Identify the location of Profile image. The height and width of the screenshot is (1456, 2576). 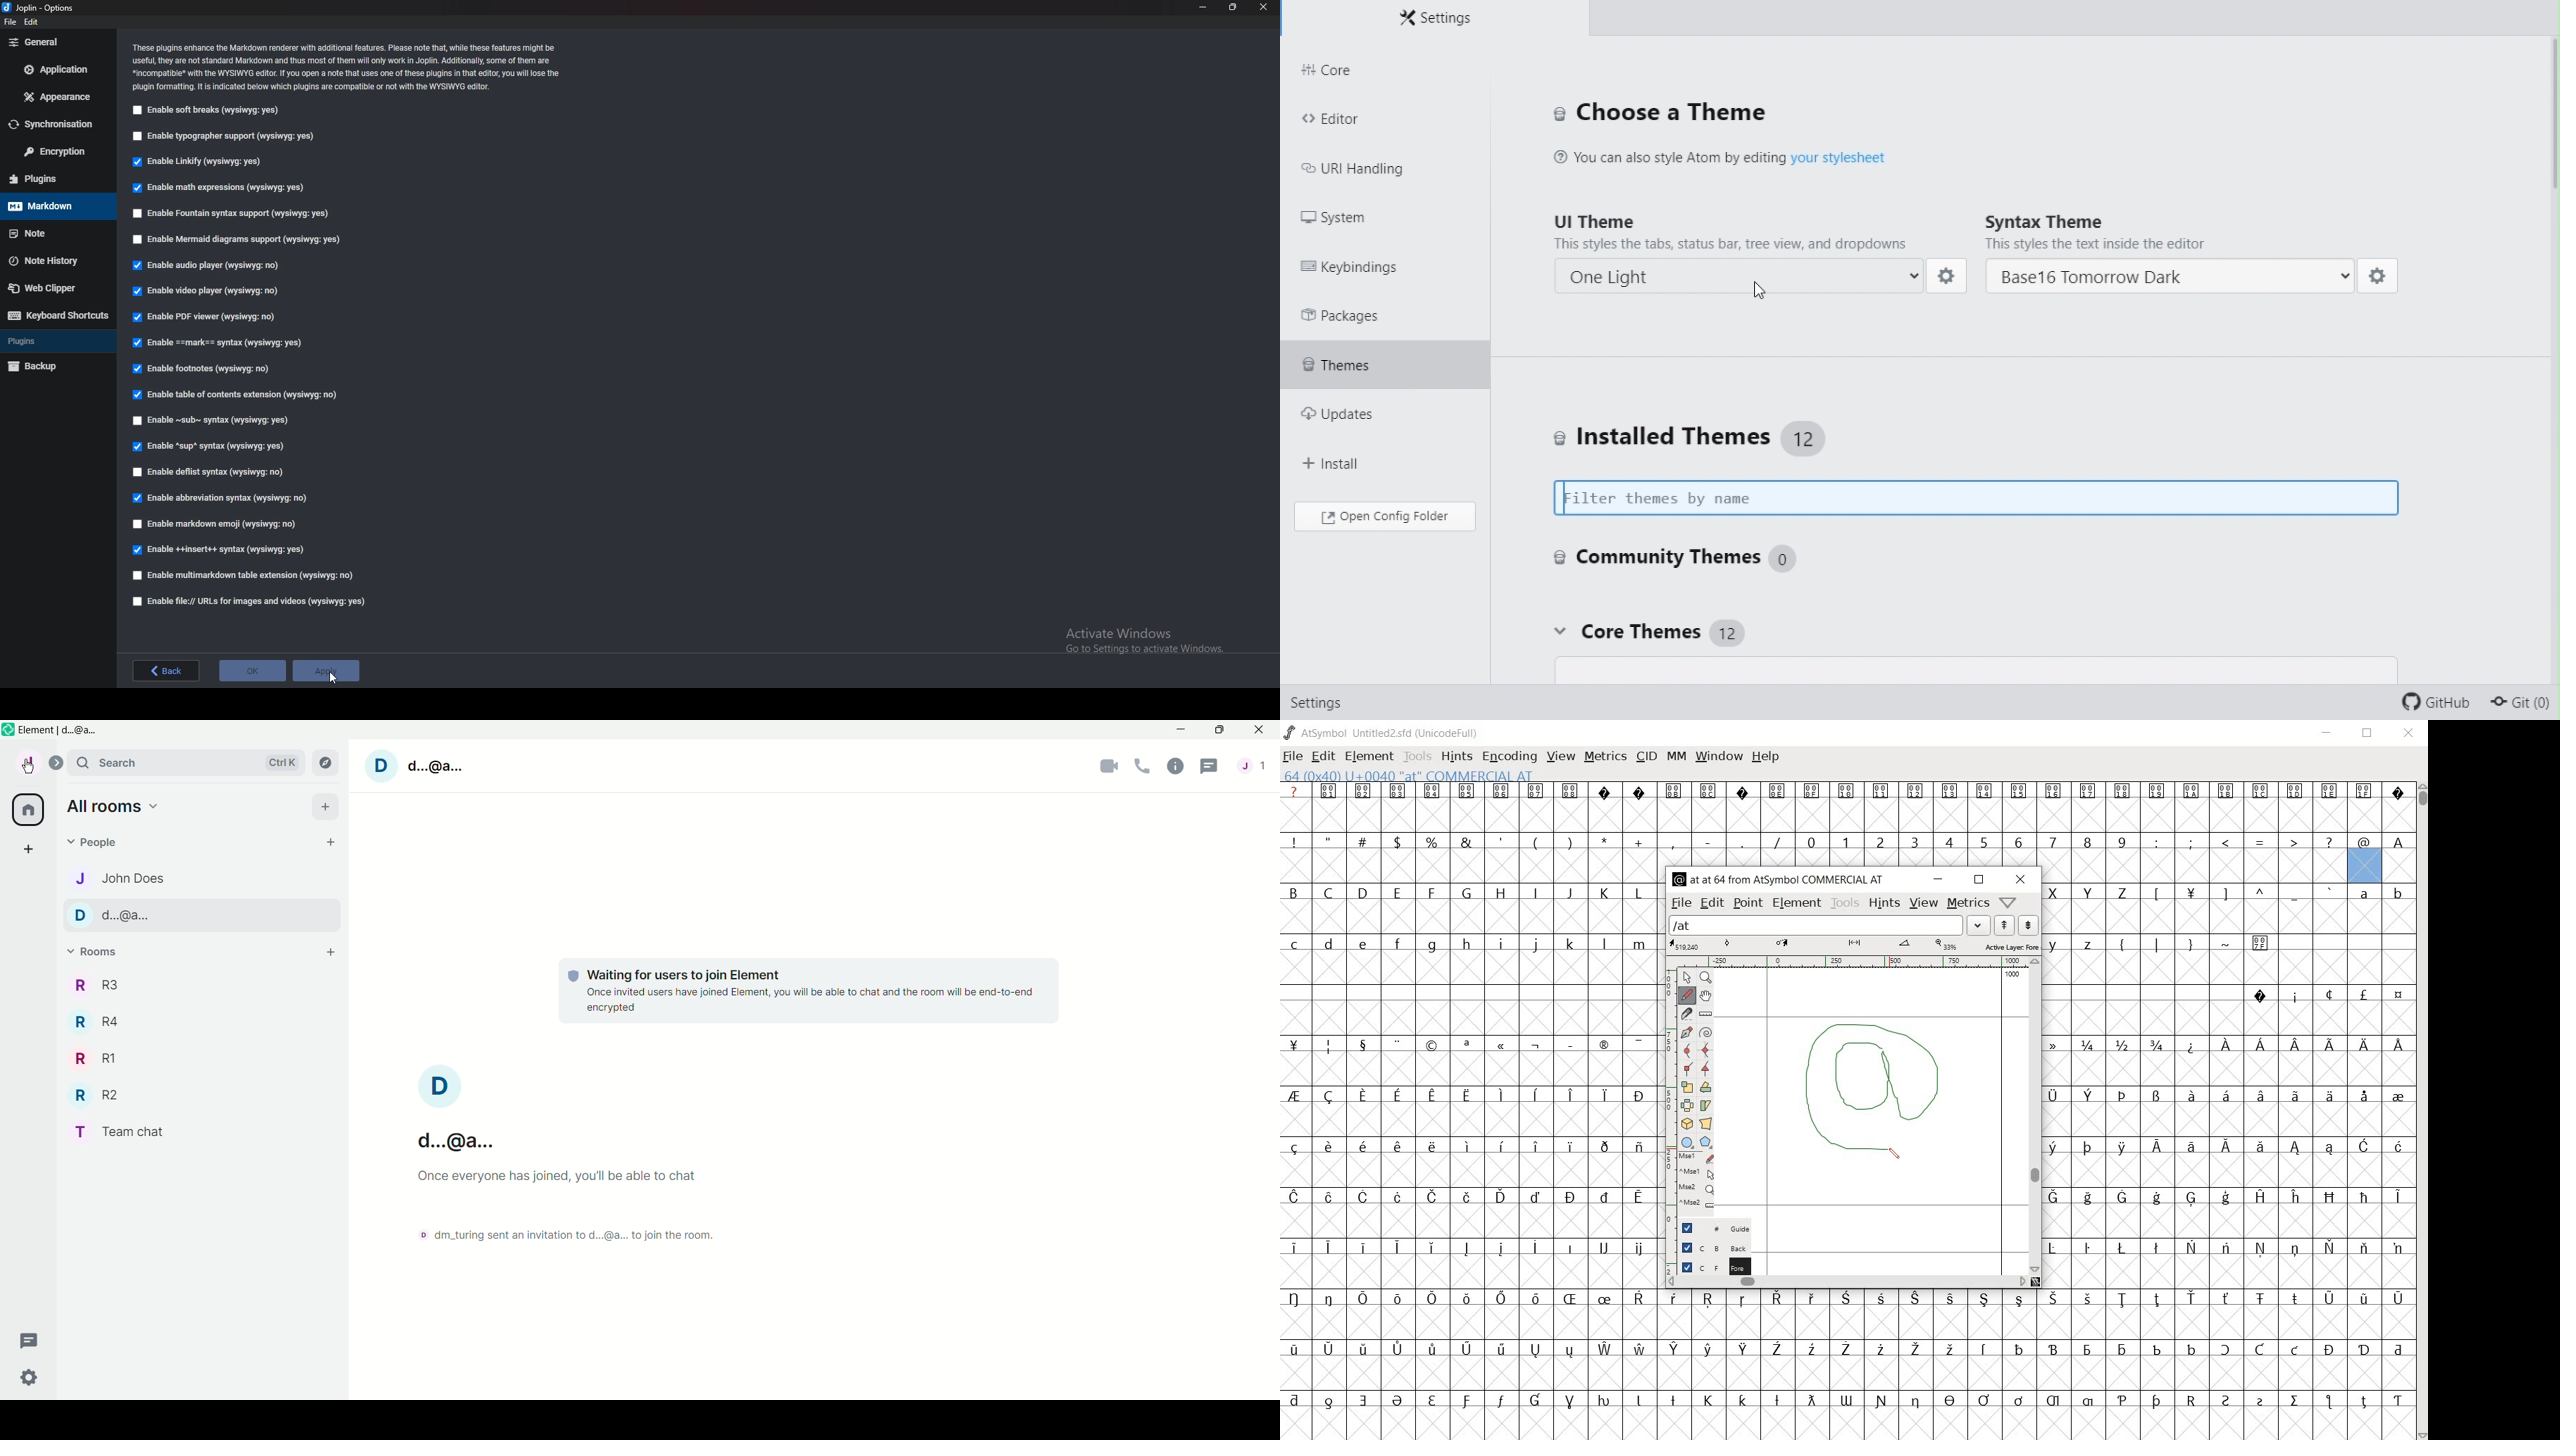
(440, 1086).